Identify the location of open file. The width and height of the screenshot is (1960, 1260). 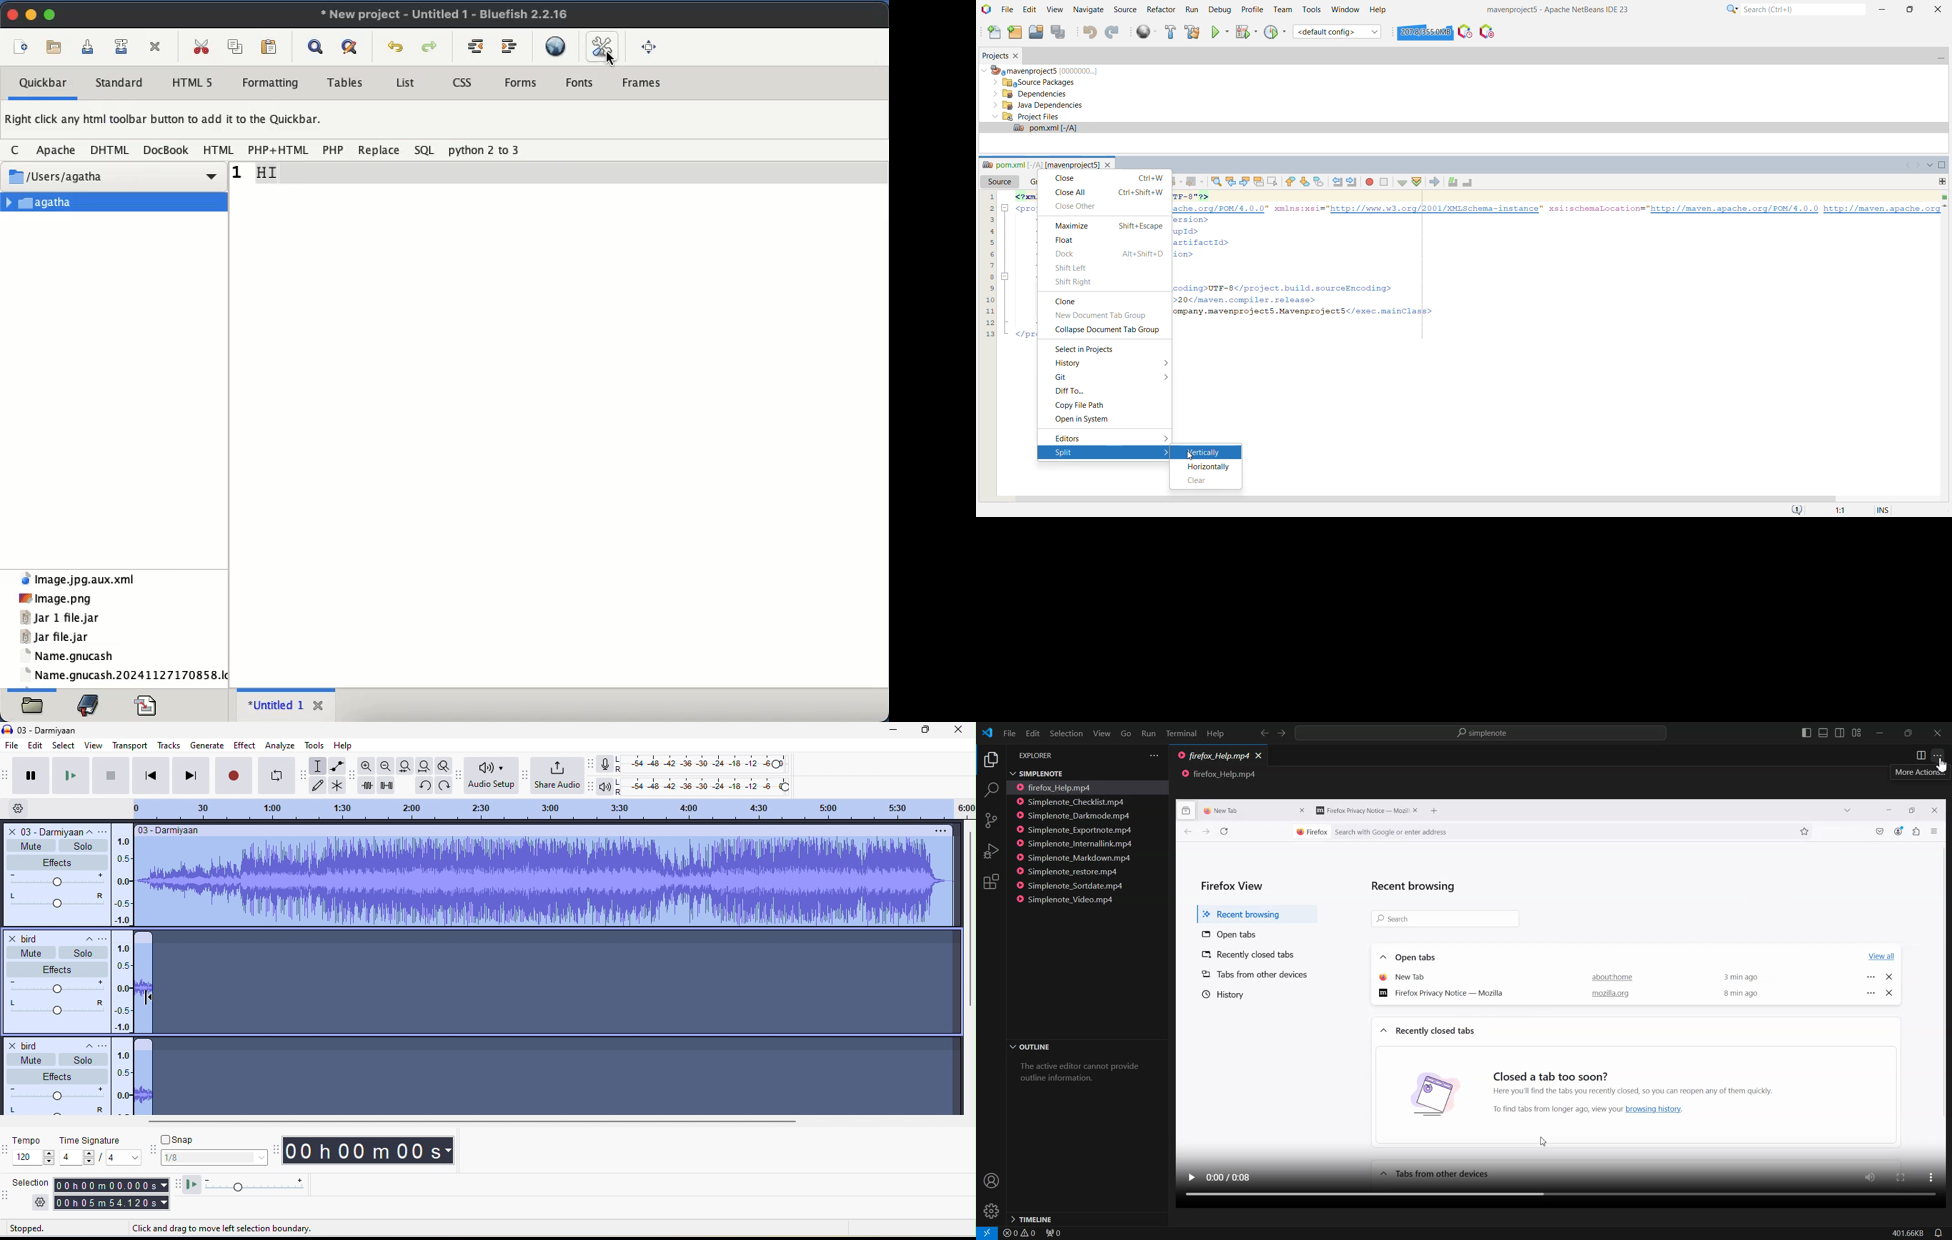
(57, 48).